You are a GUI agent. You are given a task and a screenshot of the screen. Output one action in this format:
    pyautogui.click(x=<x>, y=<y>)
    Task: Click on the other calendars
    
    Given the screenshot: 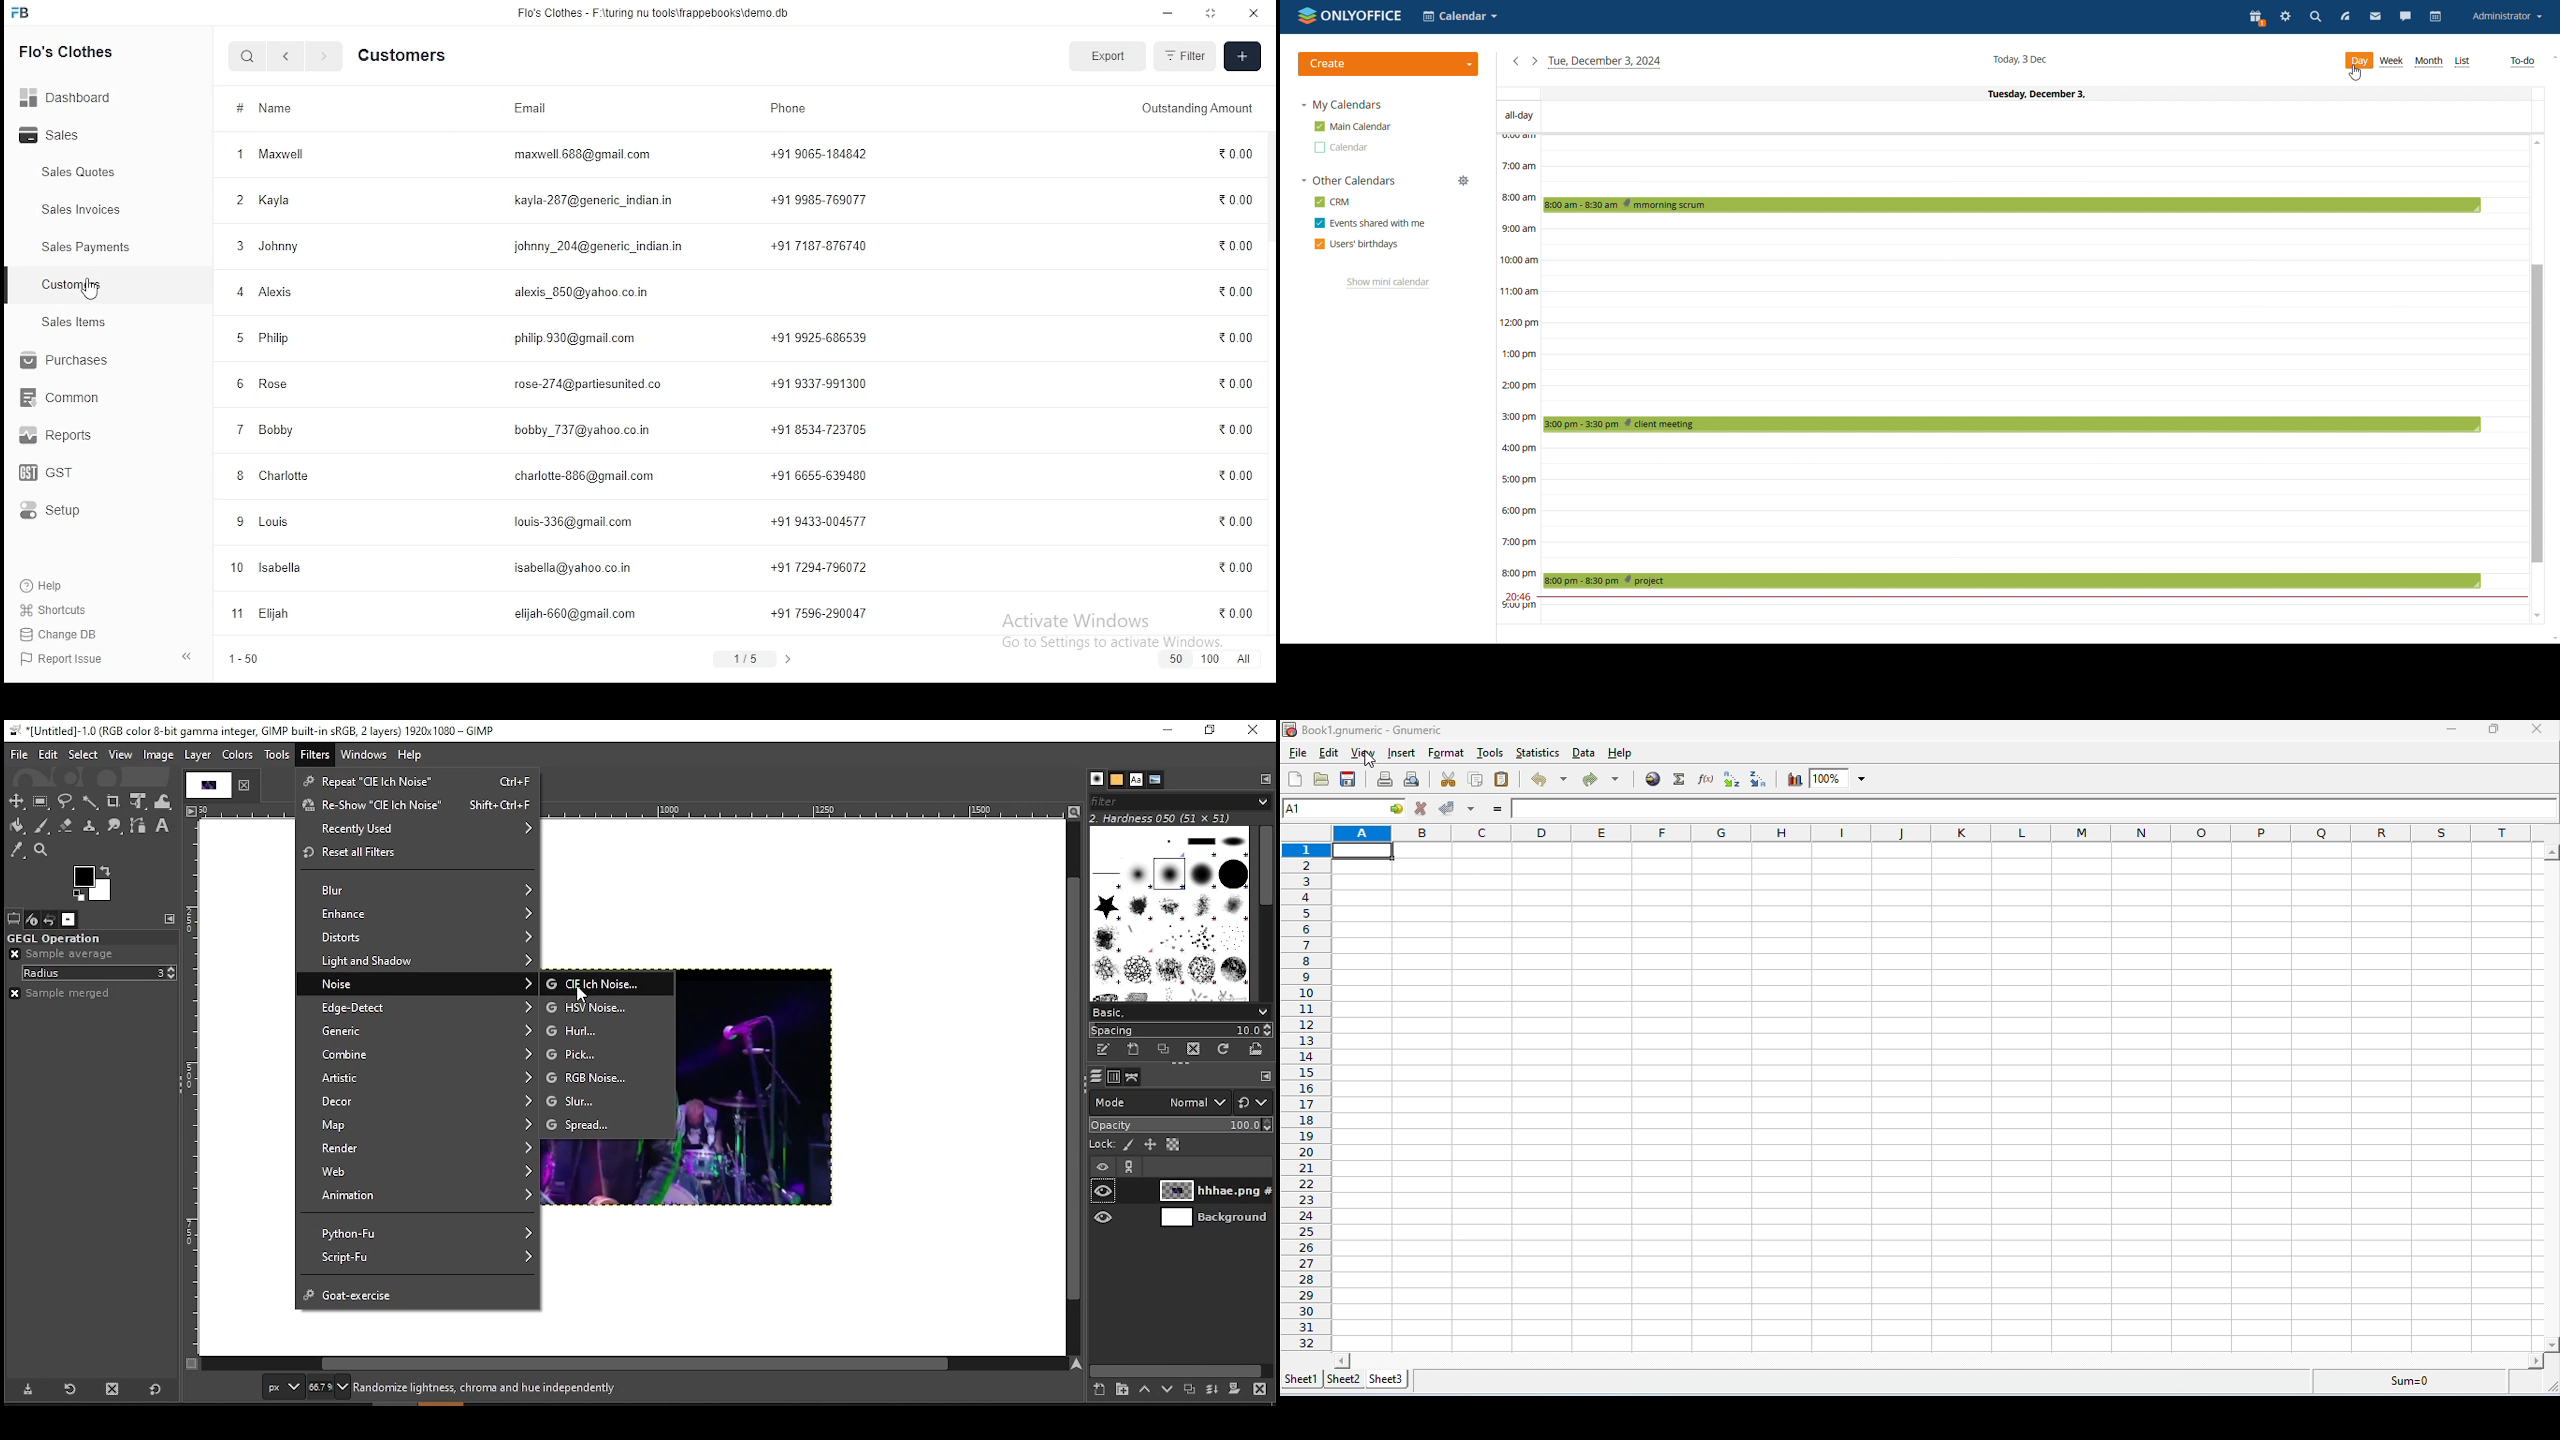 What is the action you would take?
    pyautogui.click(x=1349, y=180)
    